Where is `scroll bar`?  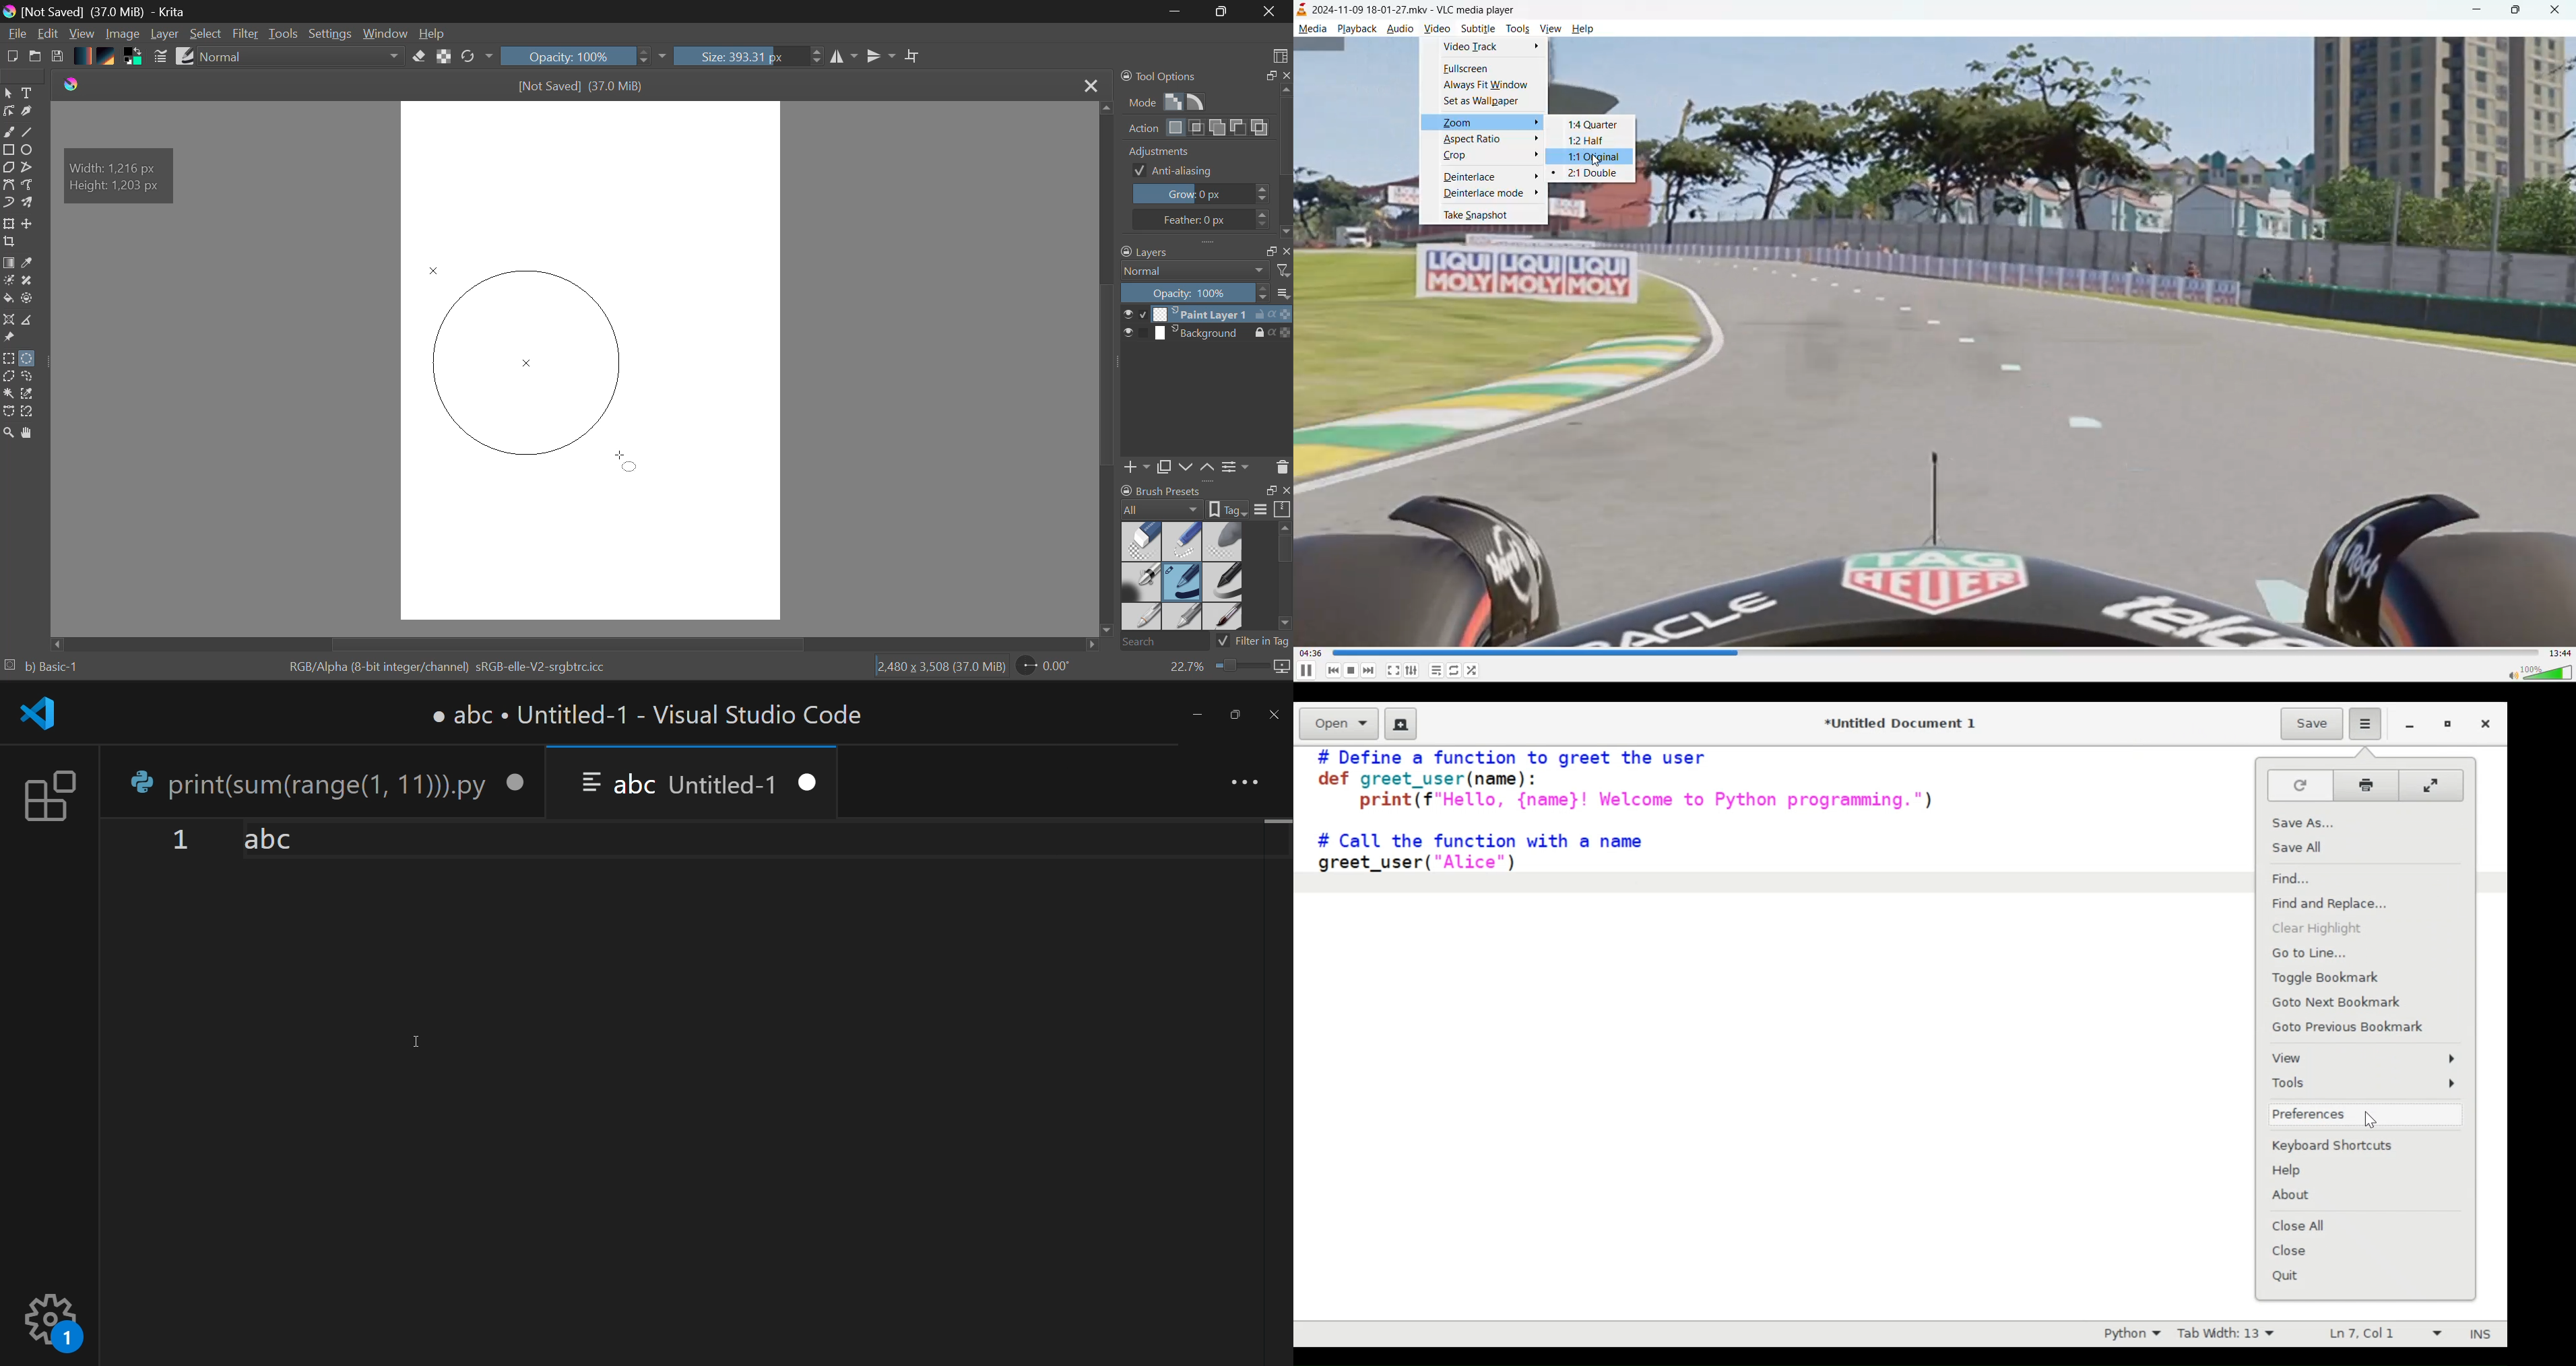
scroll bar is located at coordinates (1271, 1072).